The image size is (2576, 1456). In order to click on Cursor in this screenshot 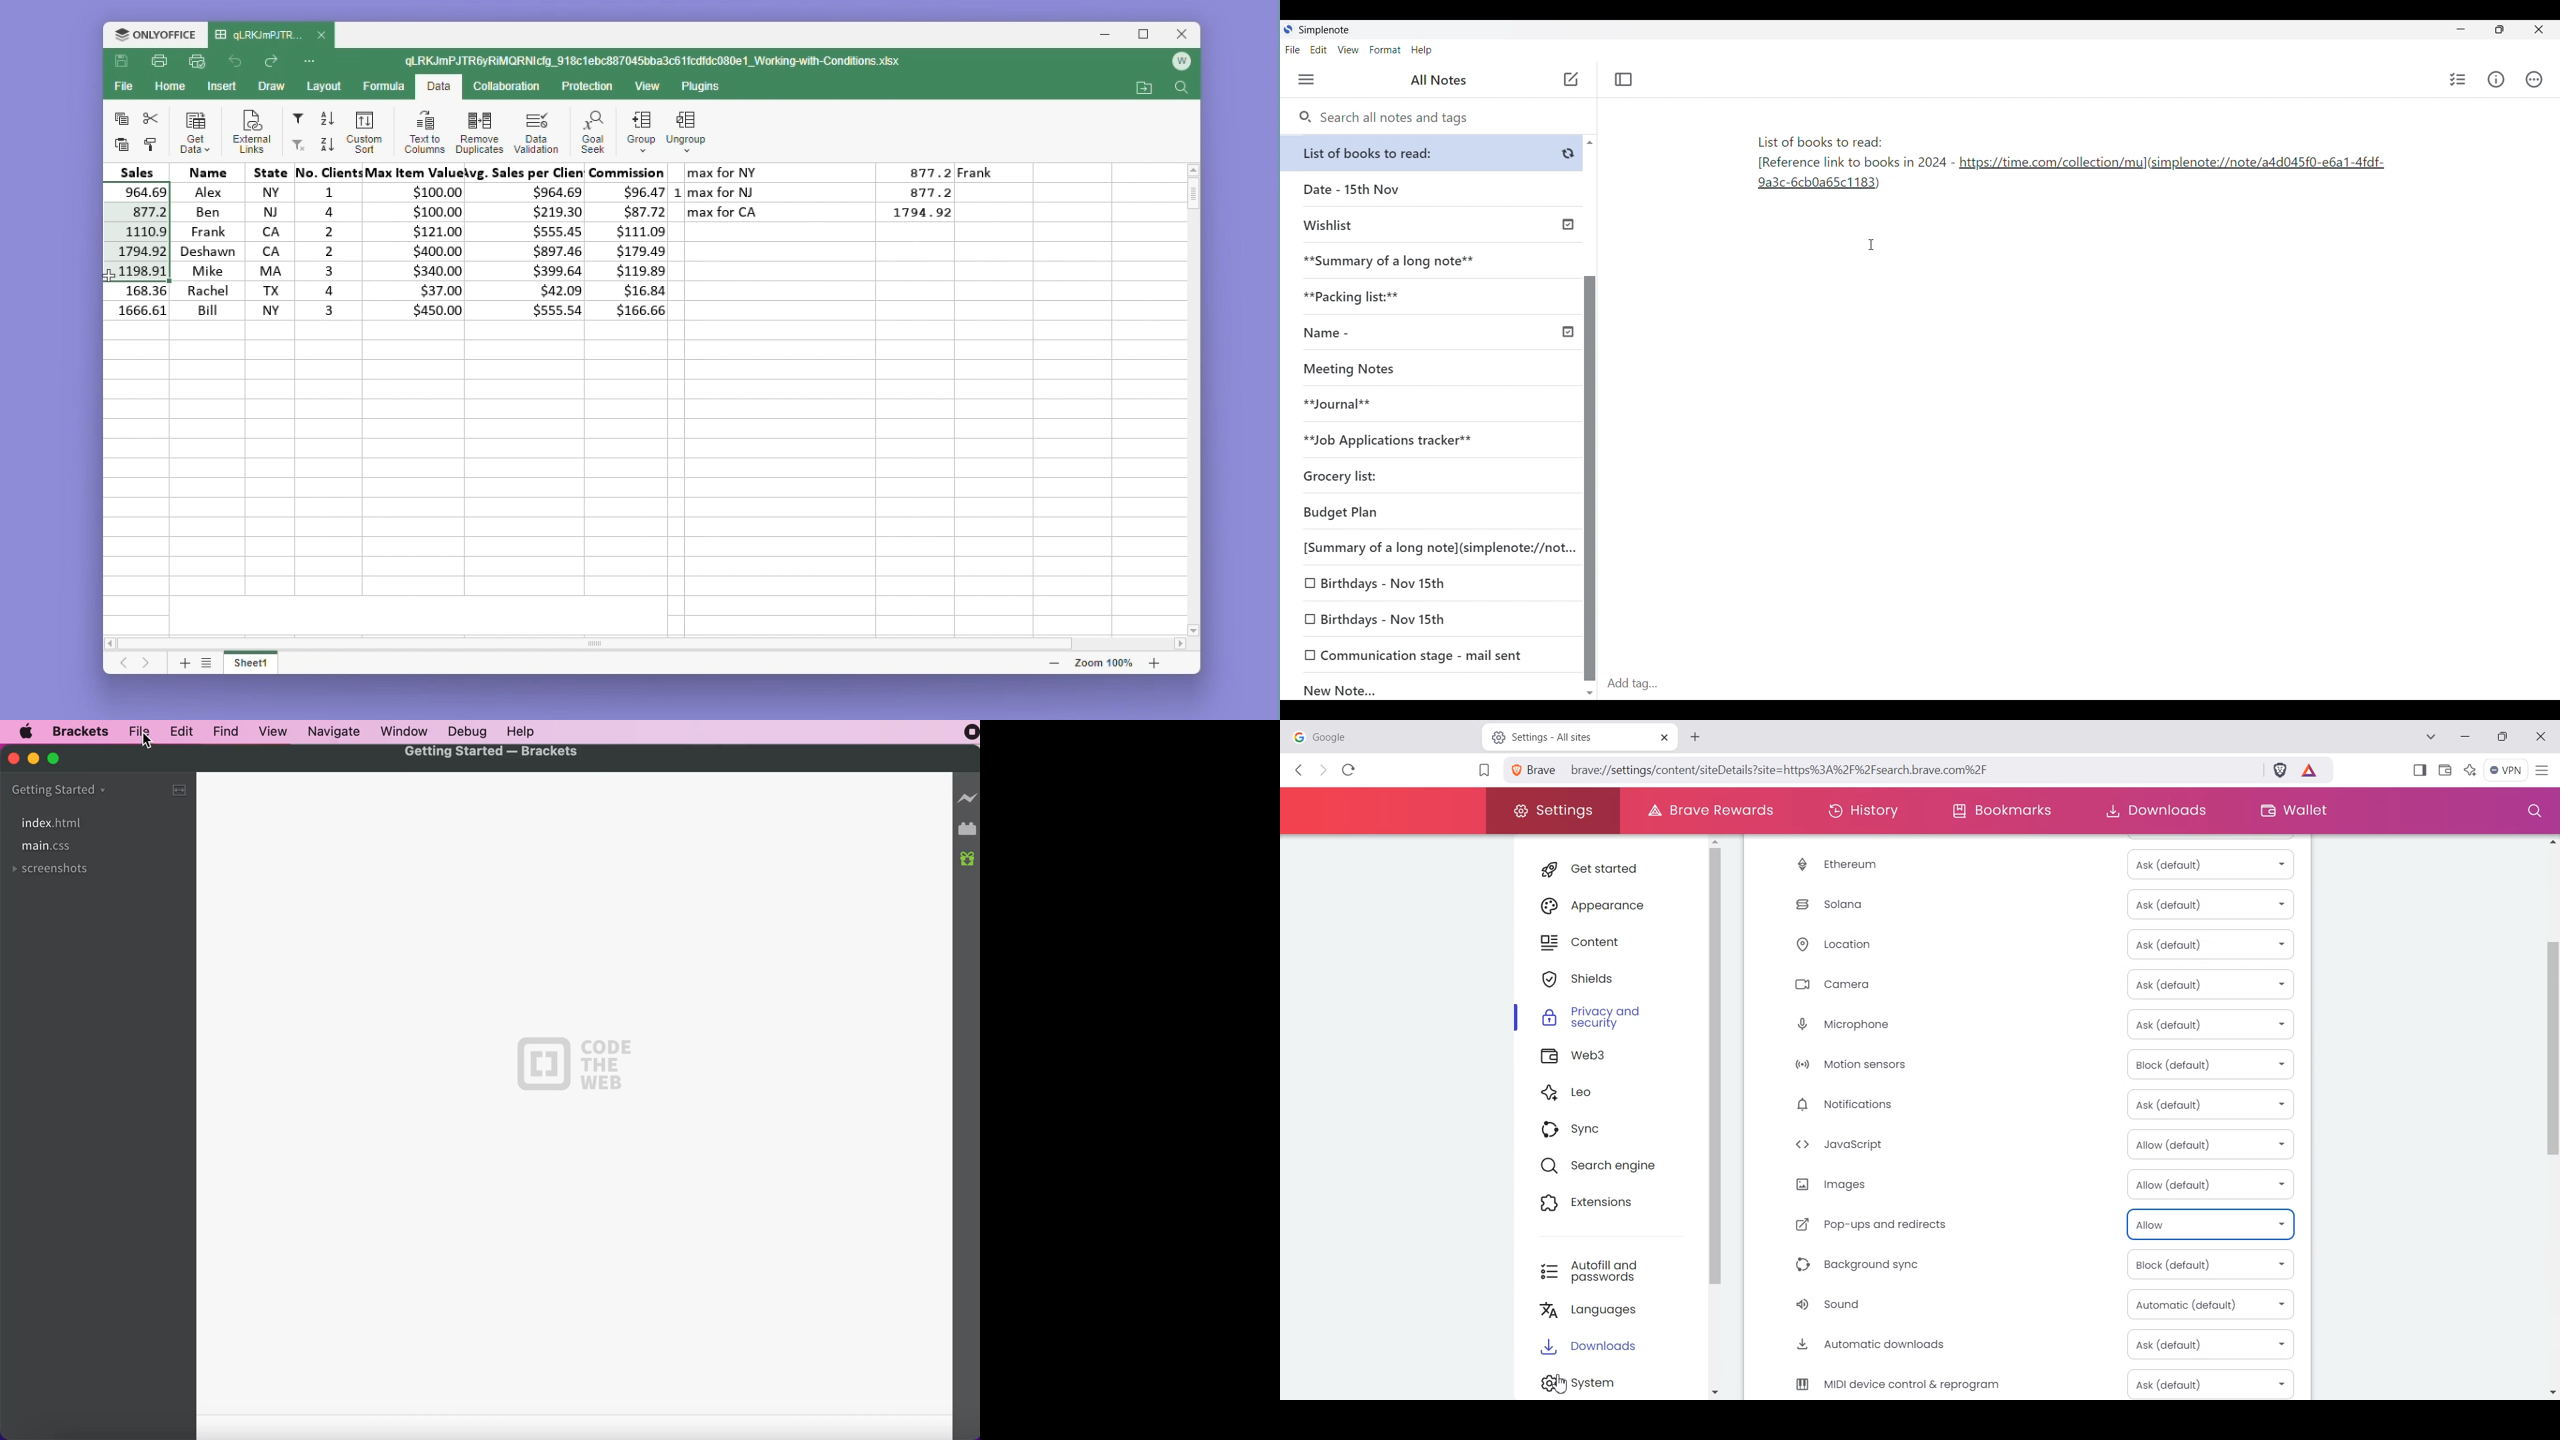, I will do `click(1873, 245)`.